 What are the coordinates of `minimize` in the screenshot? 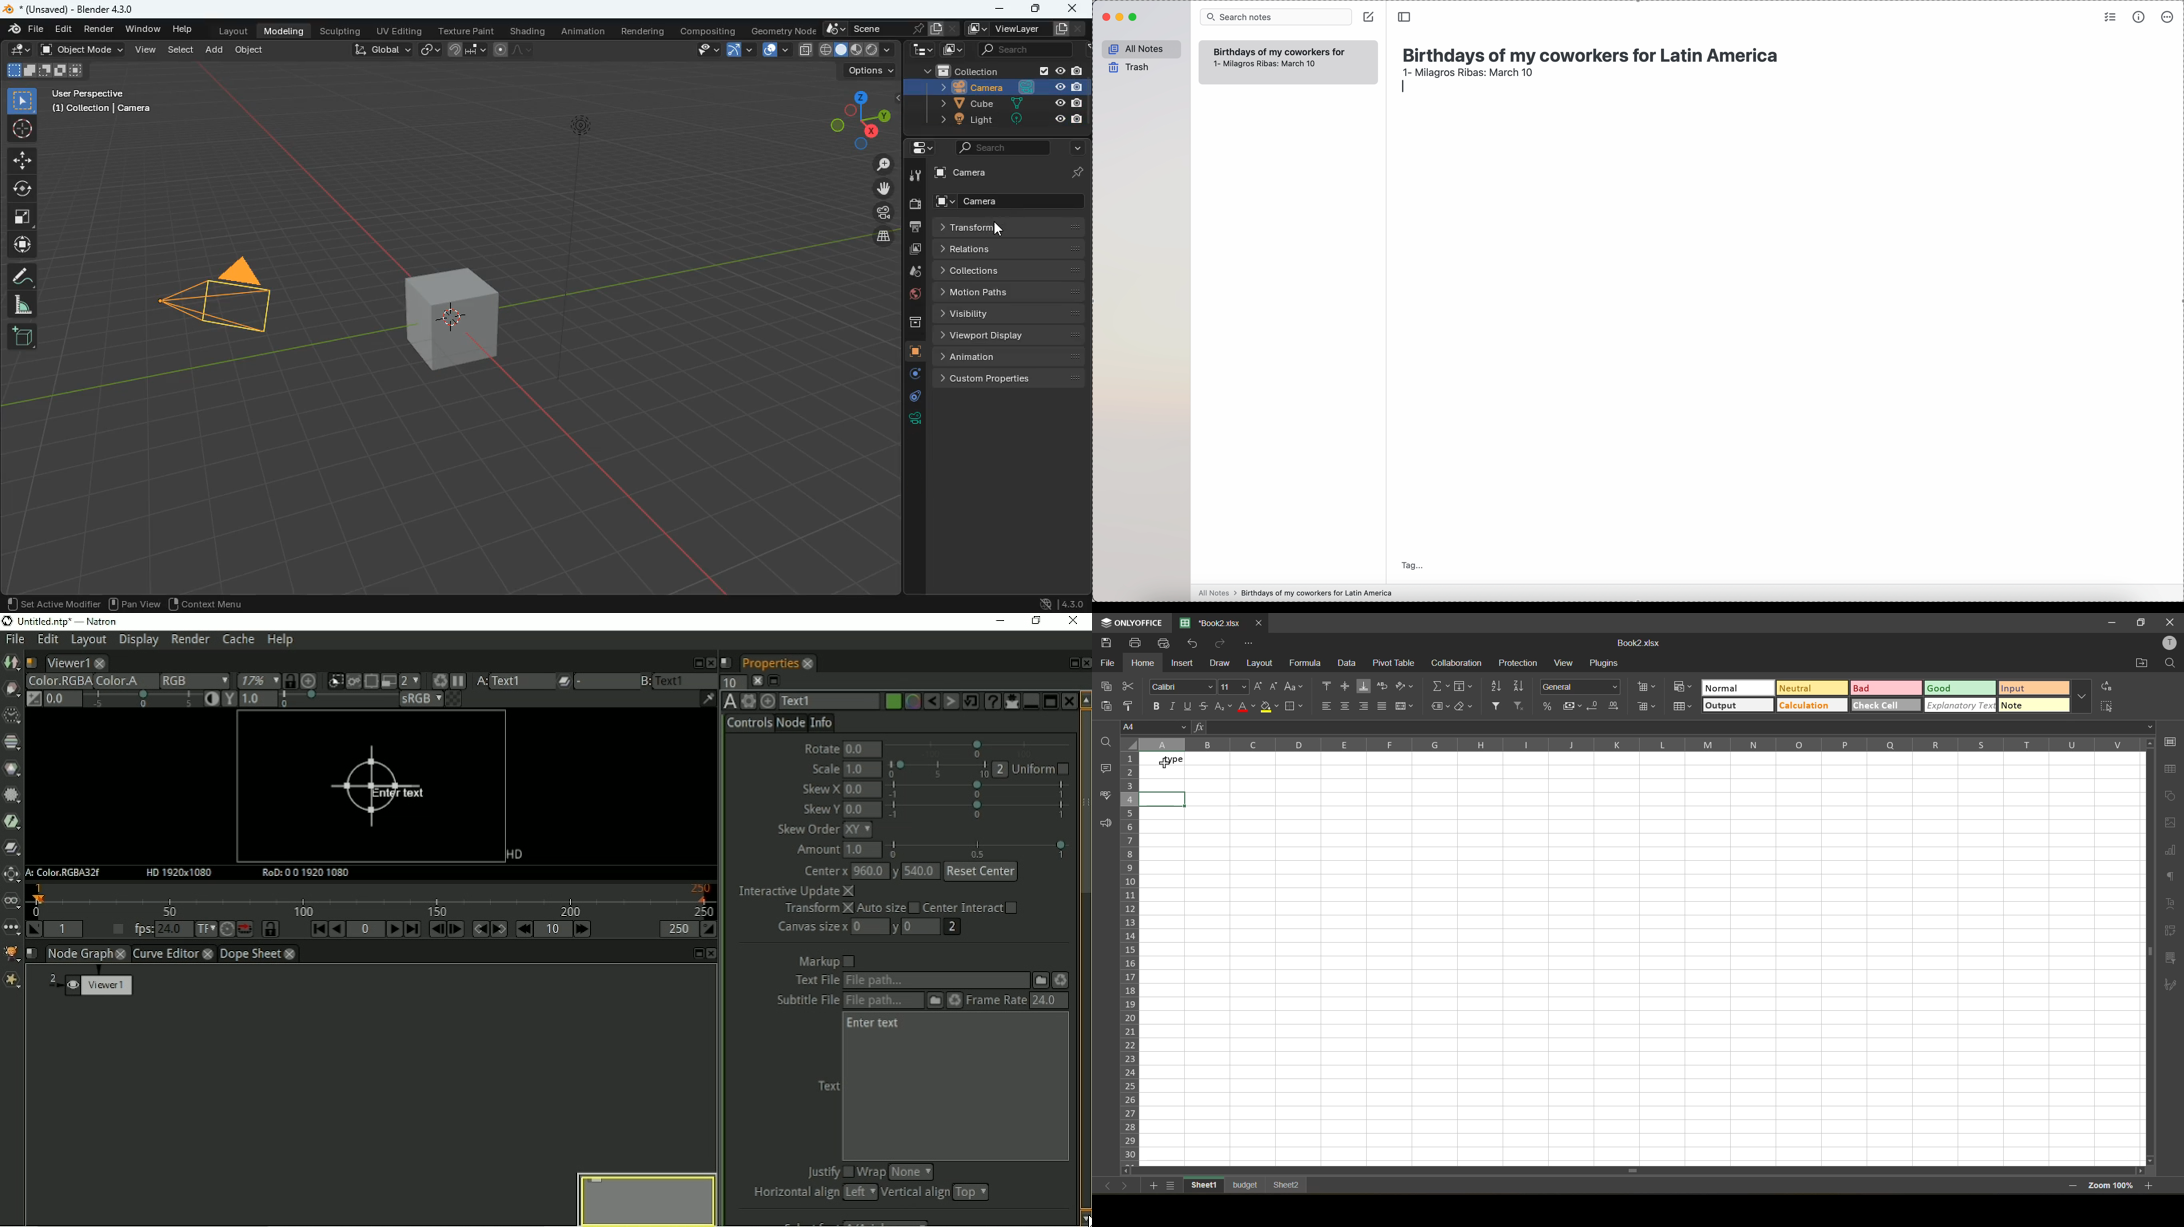 It's located at (2109, 622).